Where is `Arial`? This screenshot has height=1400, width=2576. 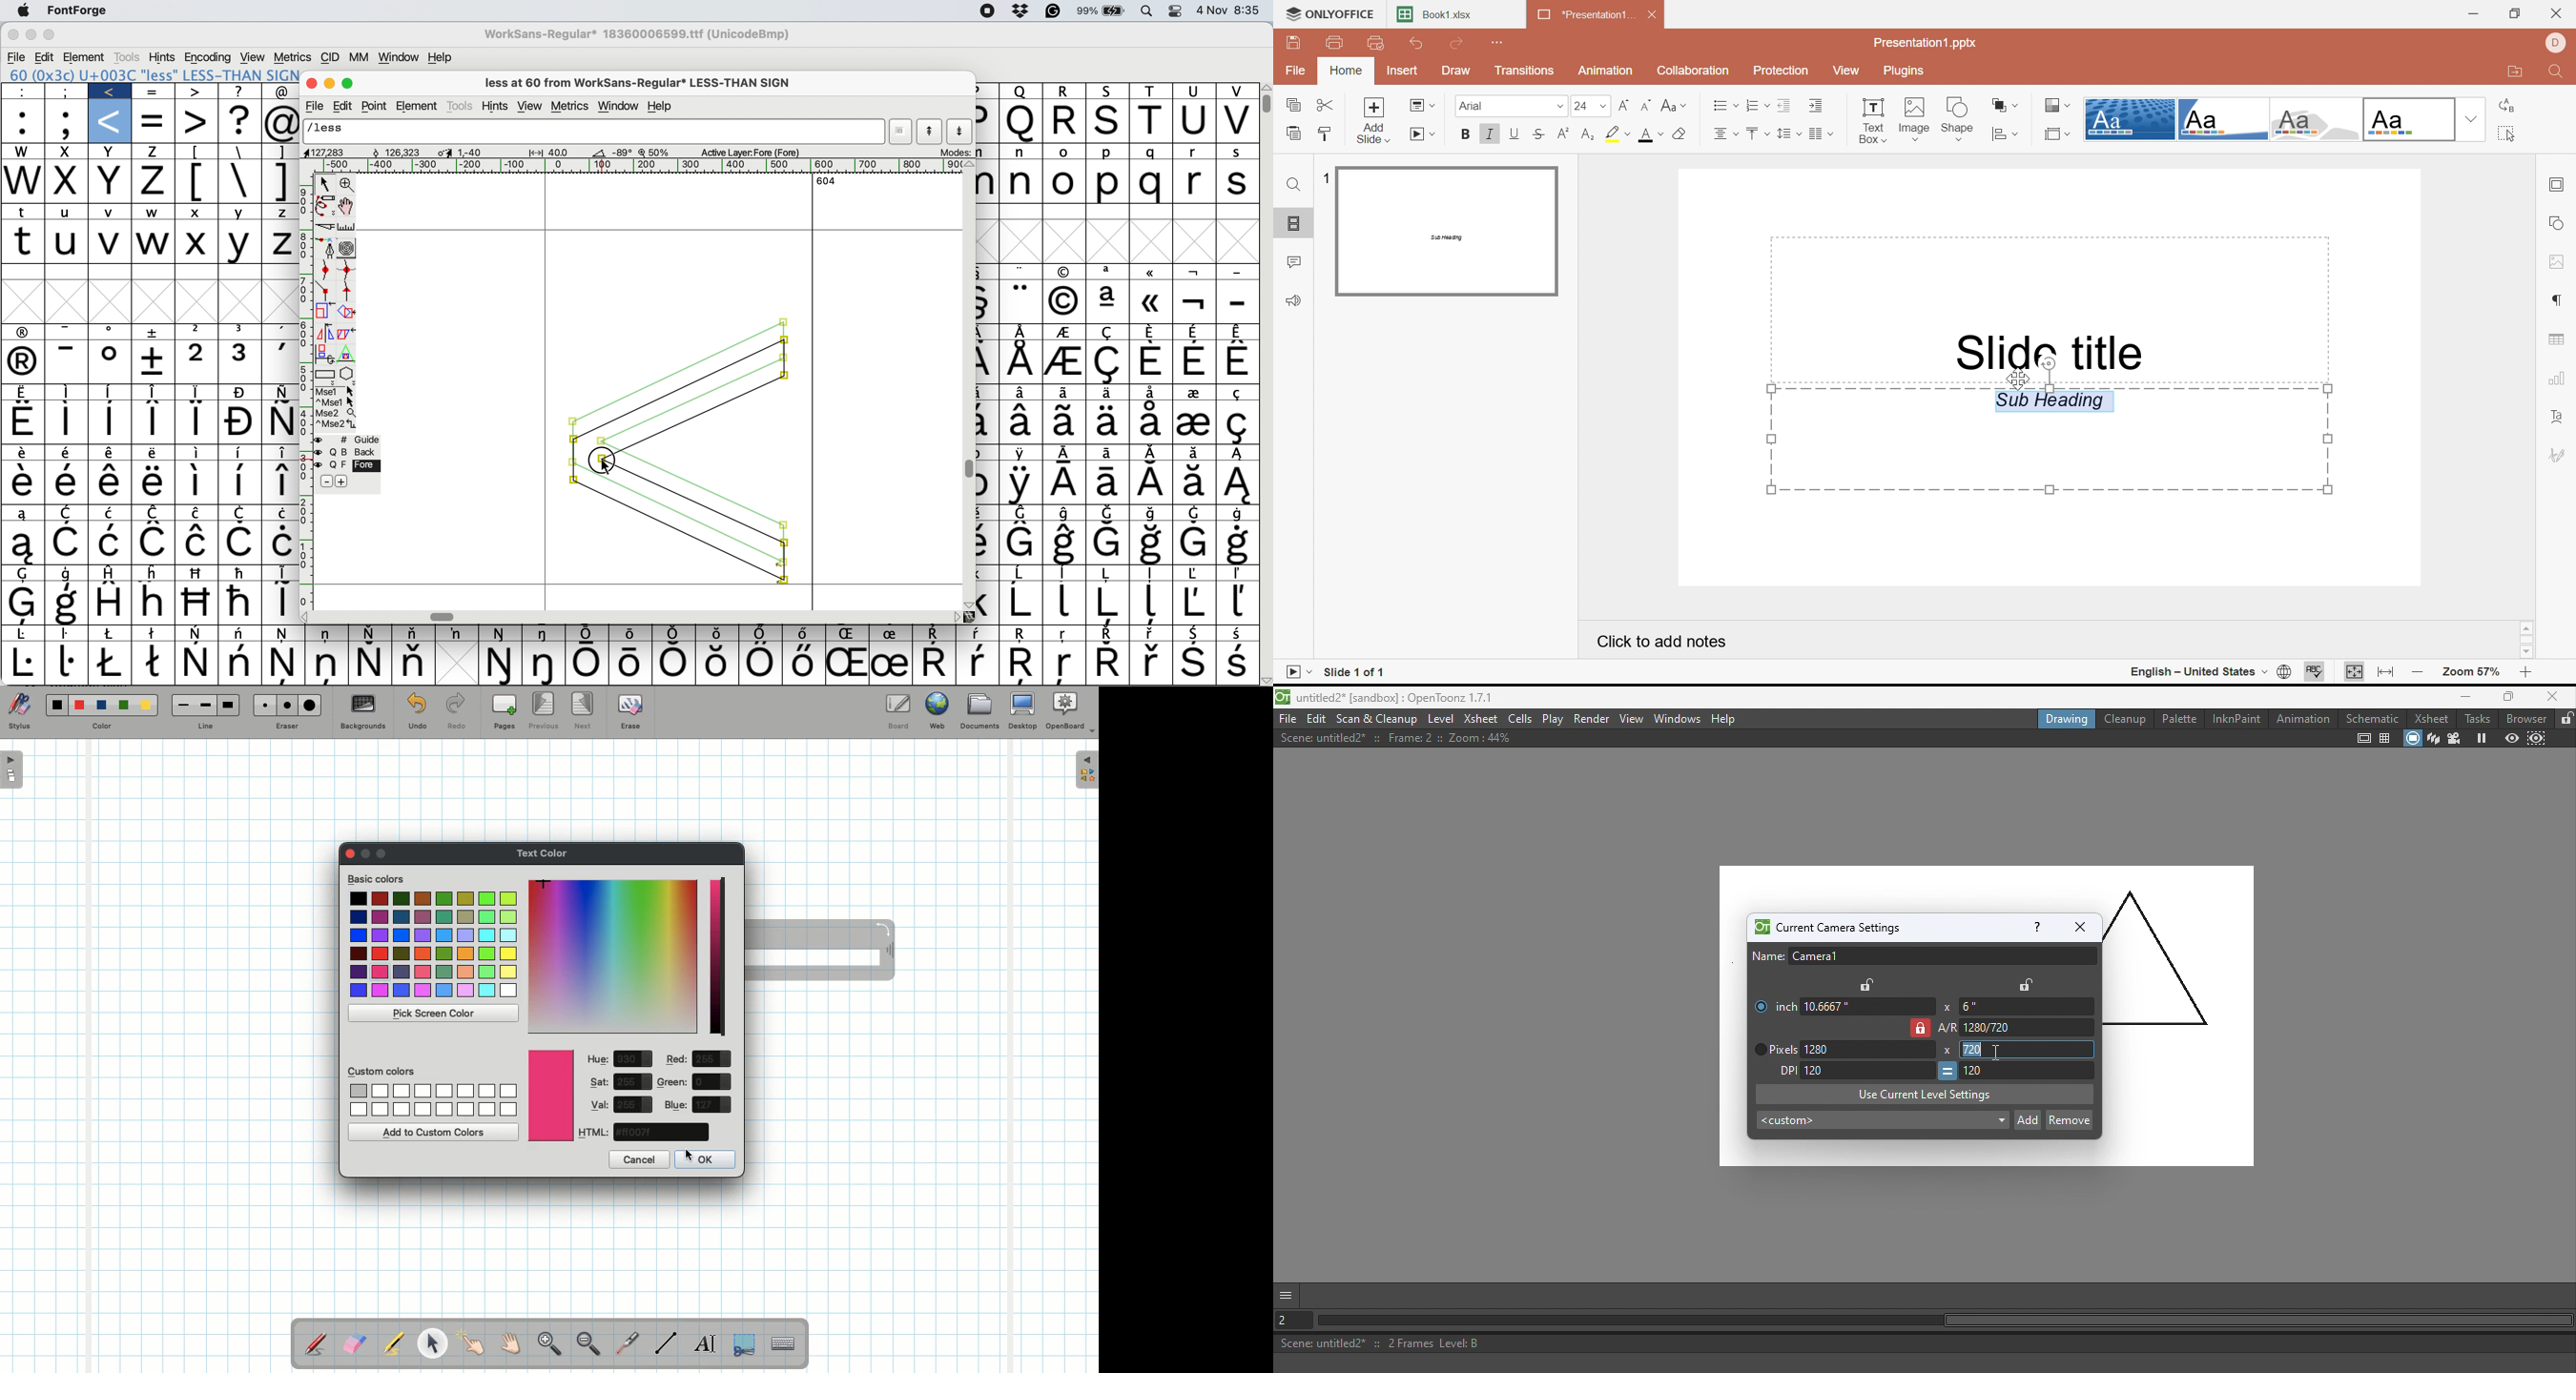 Arial is located at coordinates (1511, 105).